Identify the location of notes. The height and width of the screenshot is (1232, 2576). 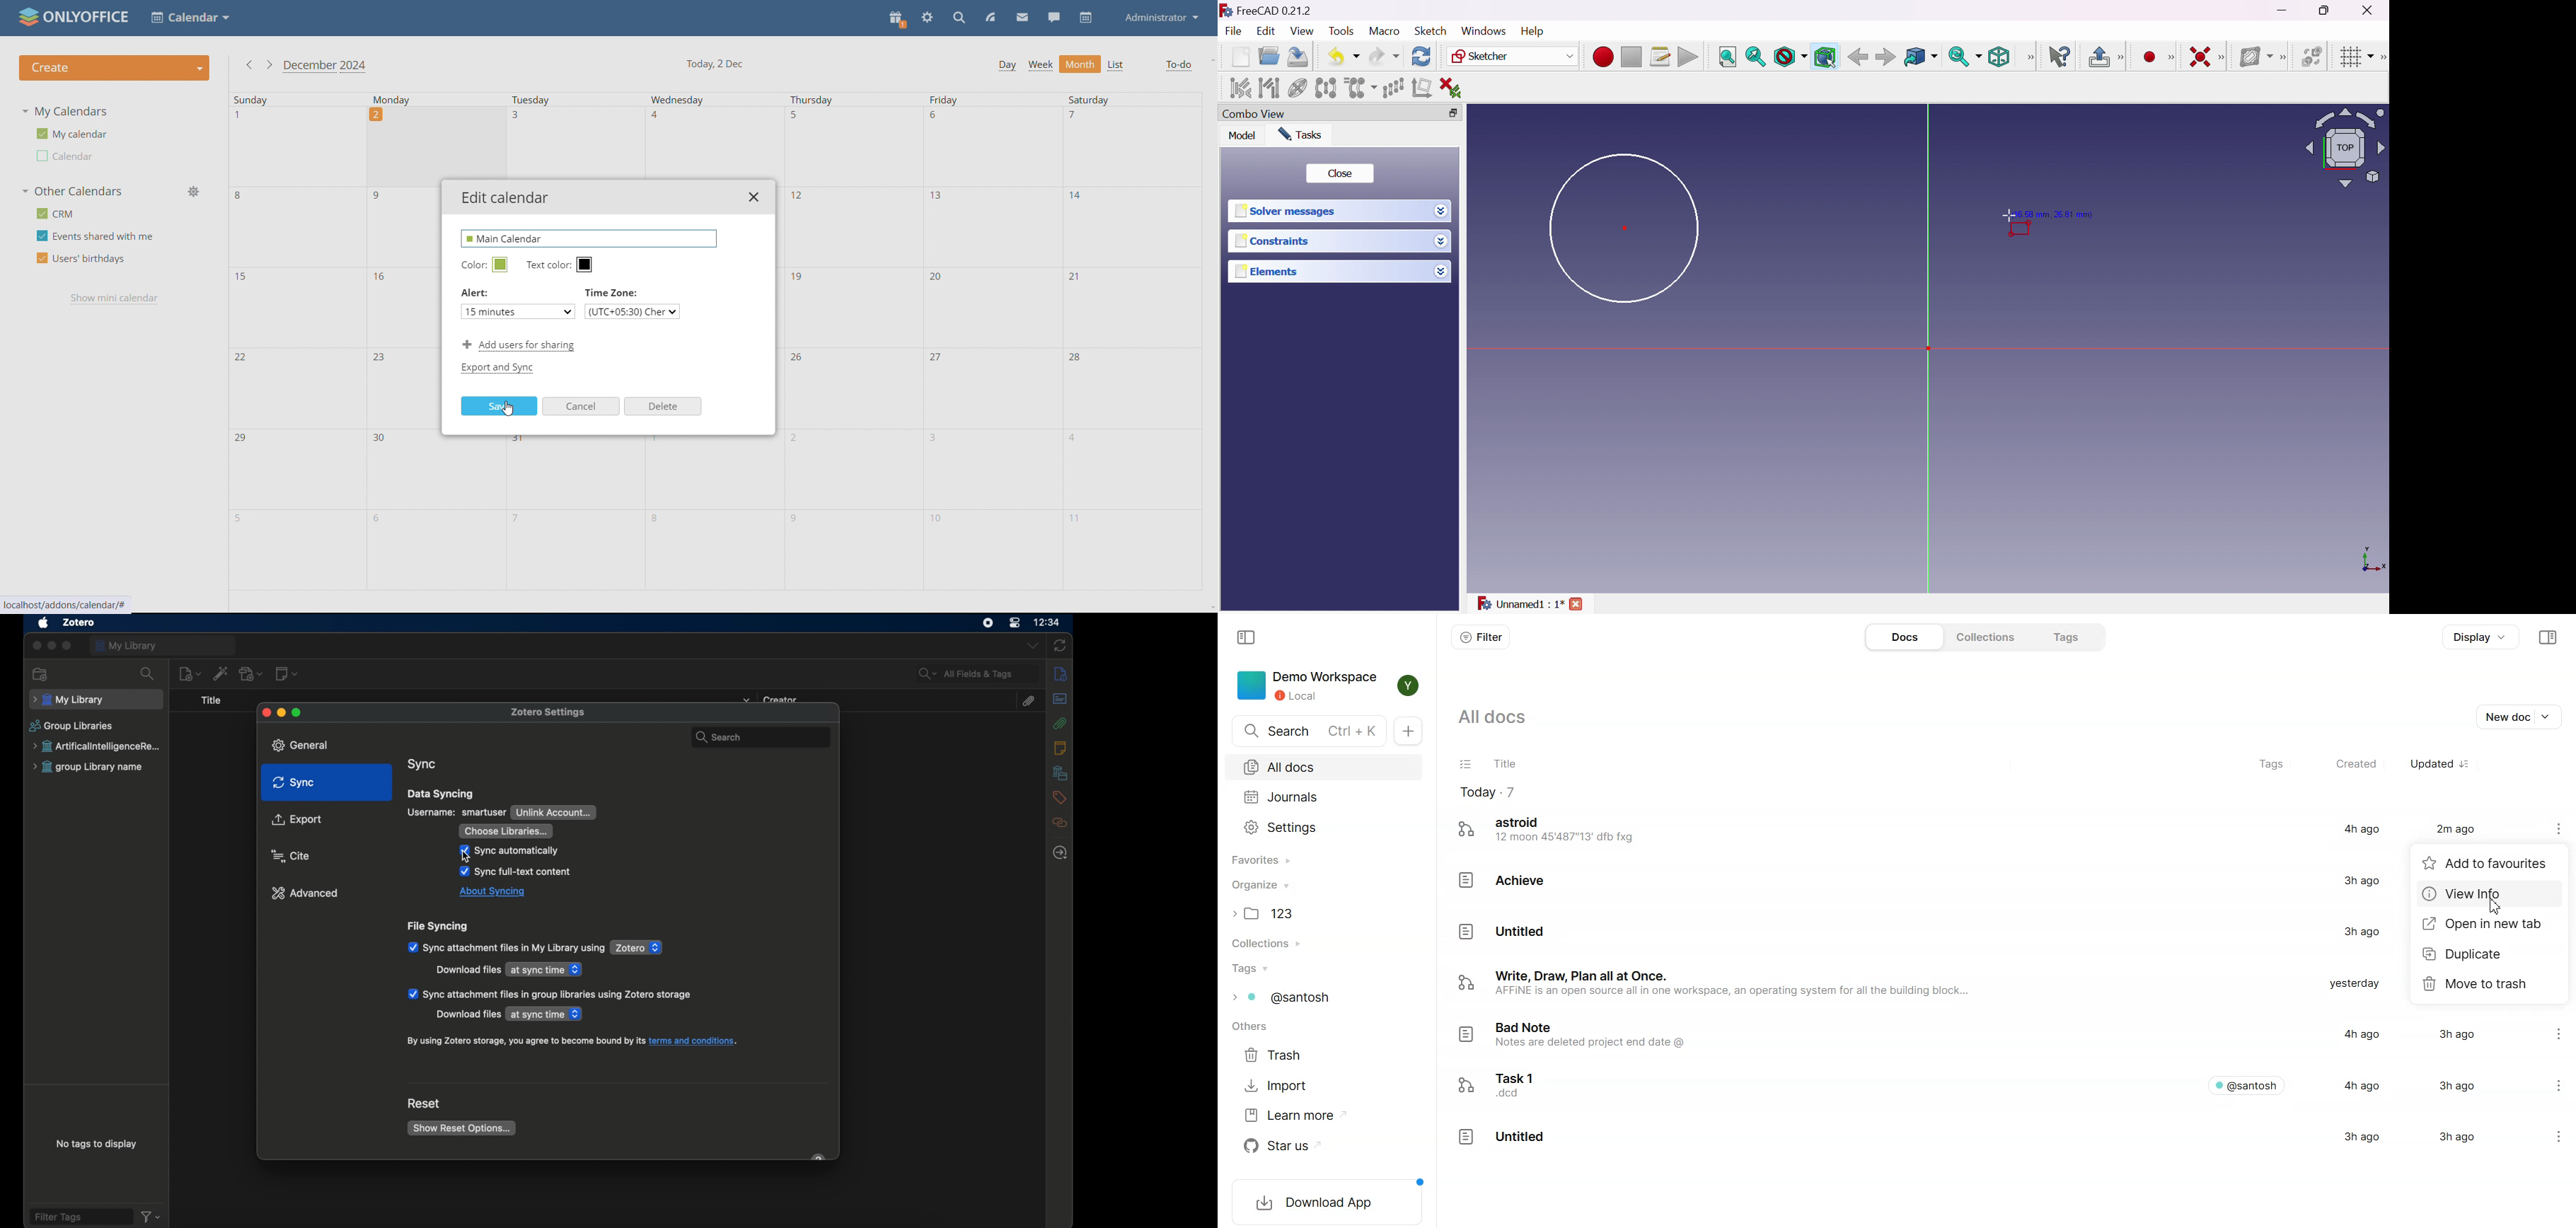
(1061, 748).